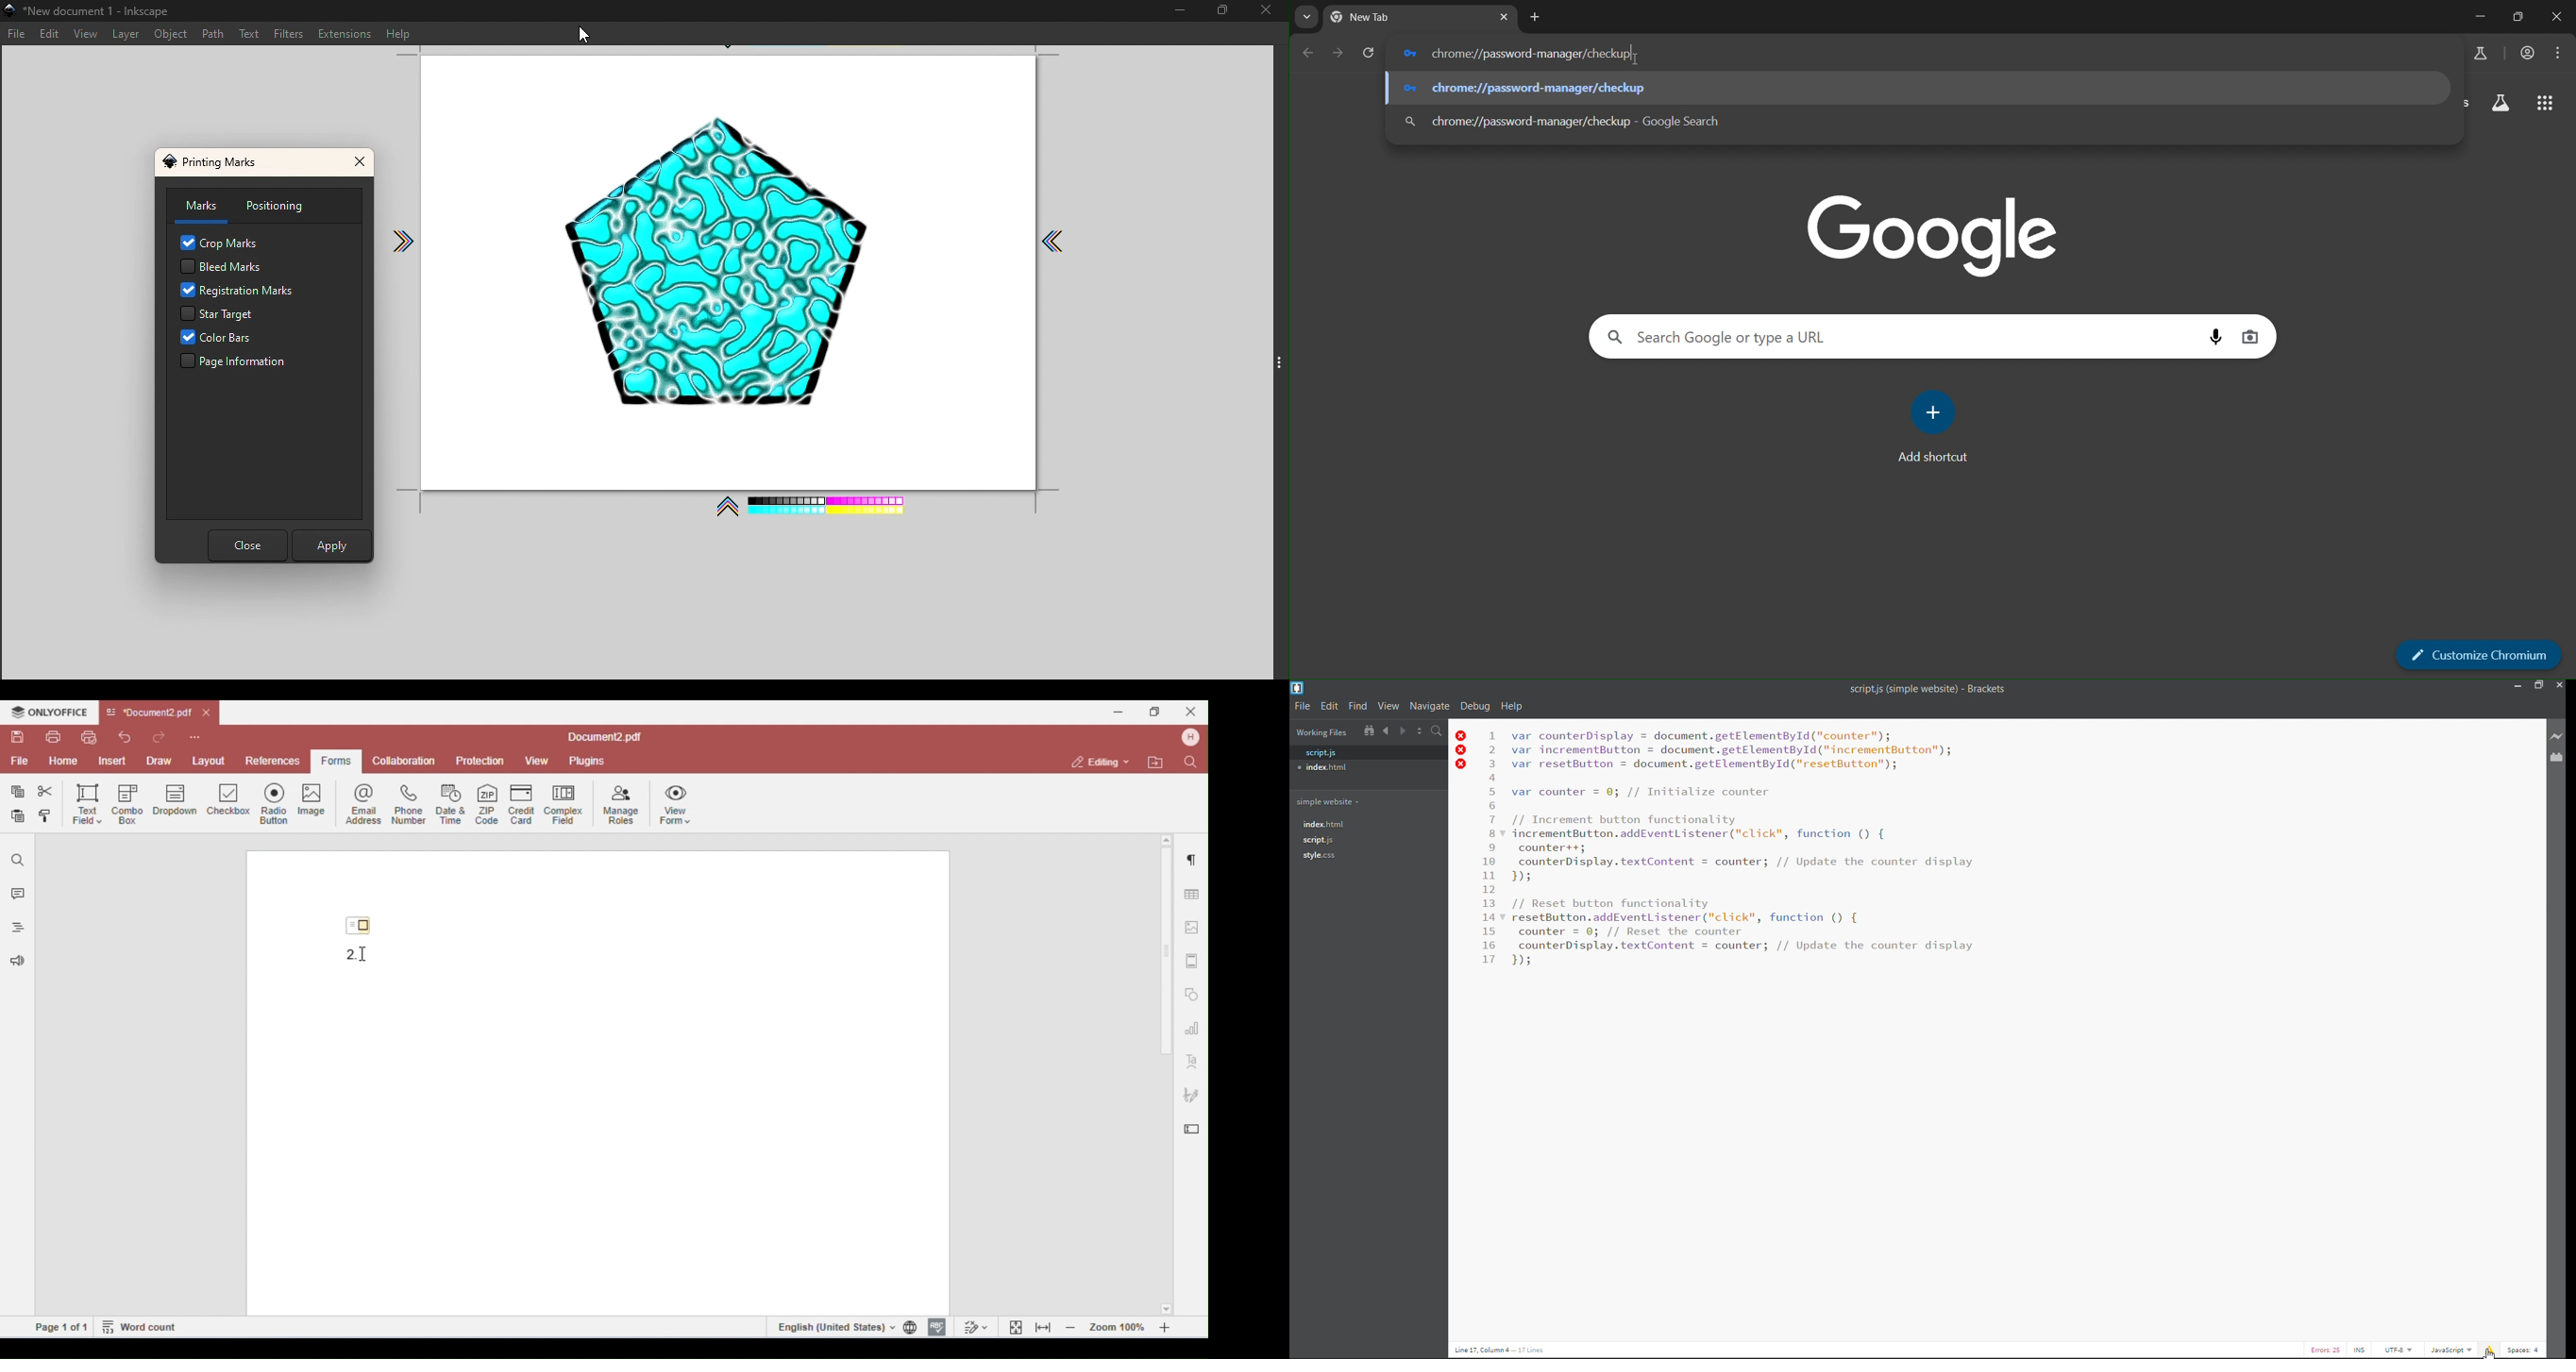  Describe the element at coordinates (2537, 687) in the screenshot. I see `maximize` at that location.